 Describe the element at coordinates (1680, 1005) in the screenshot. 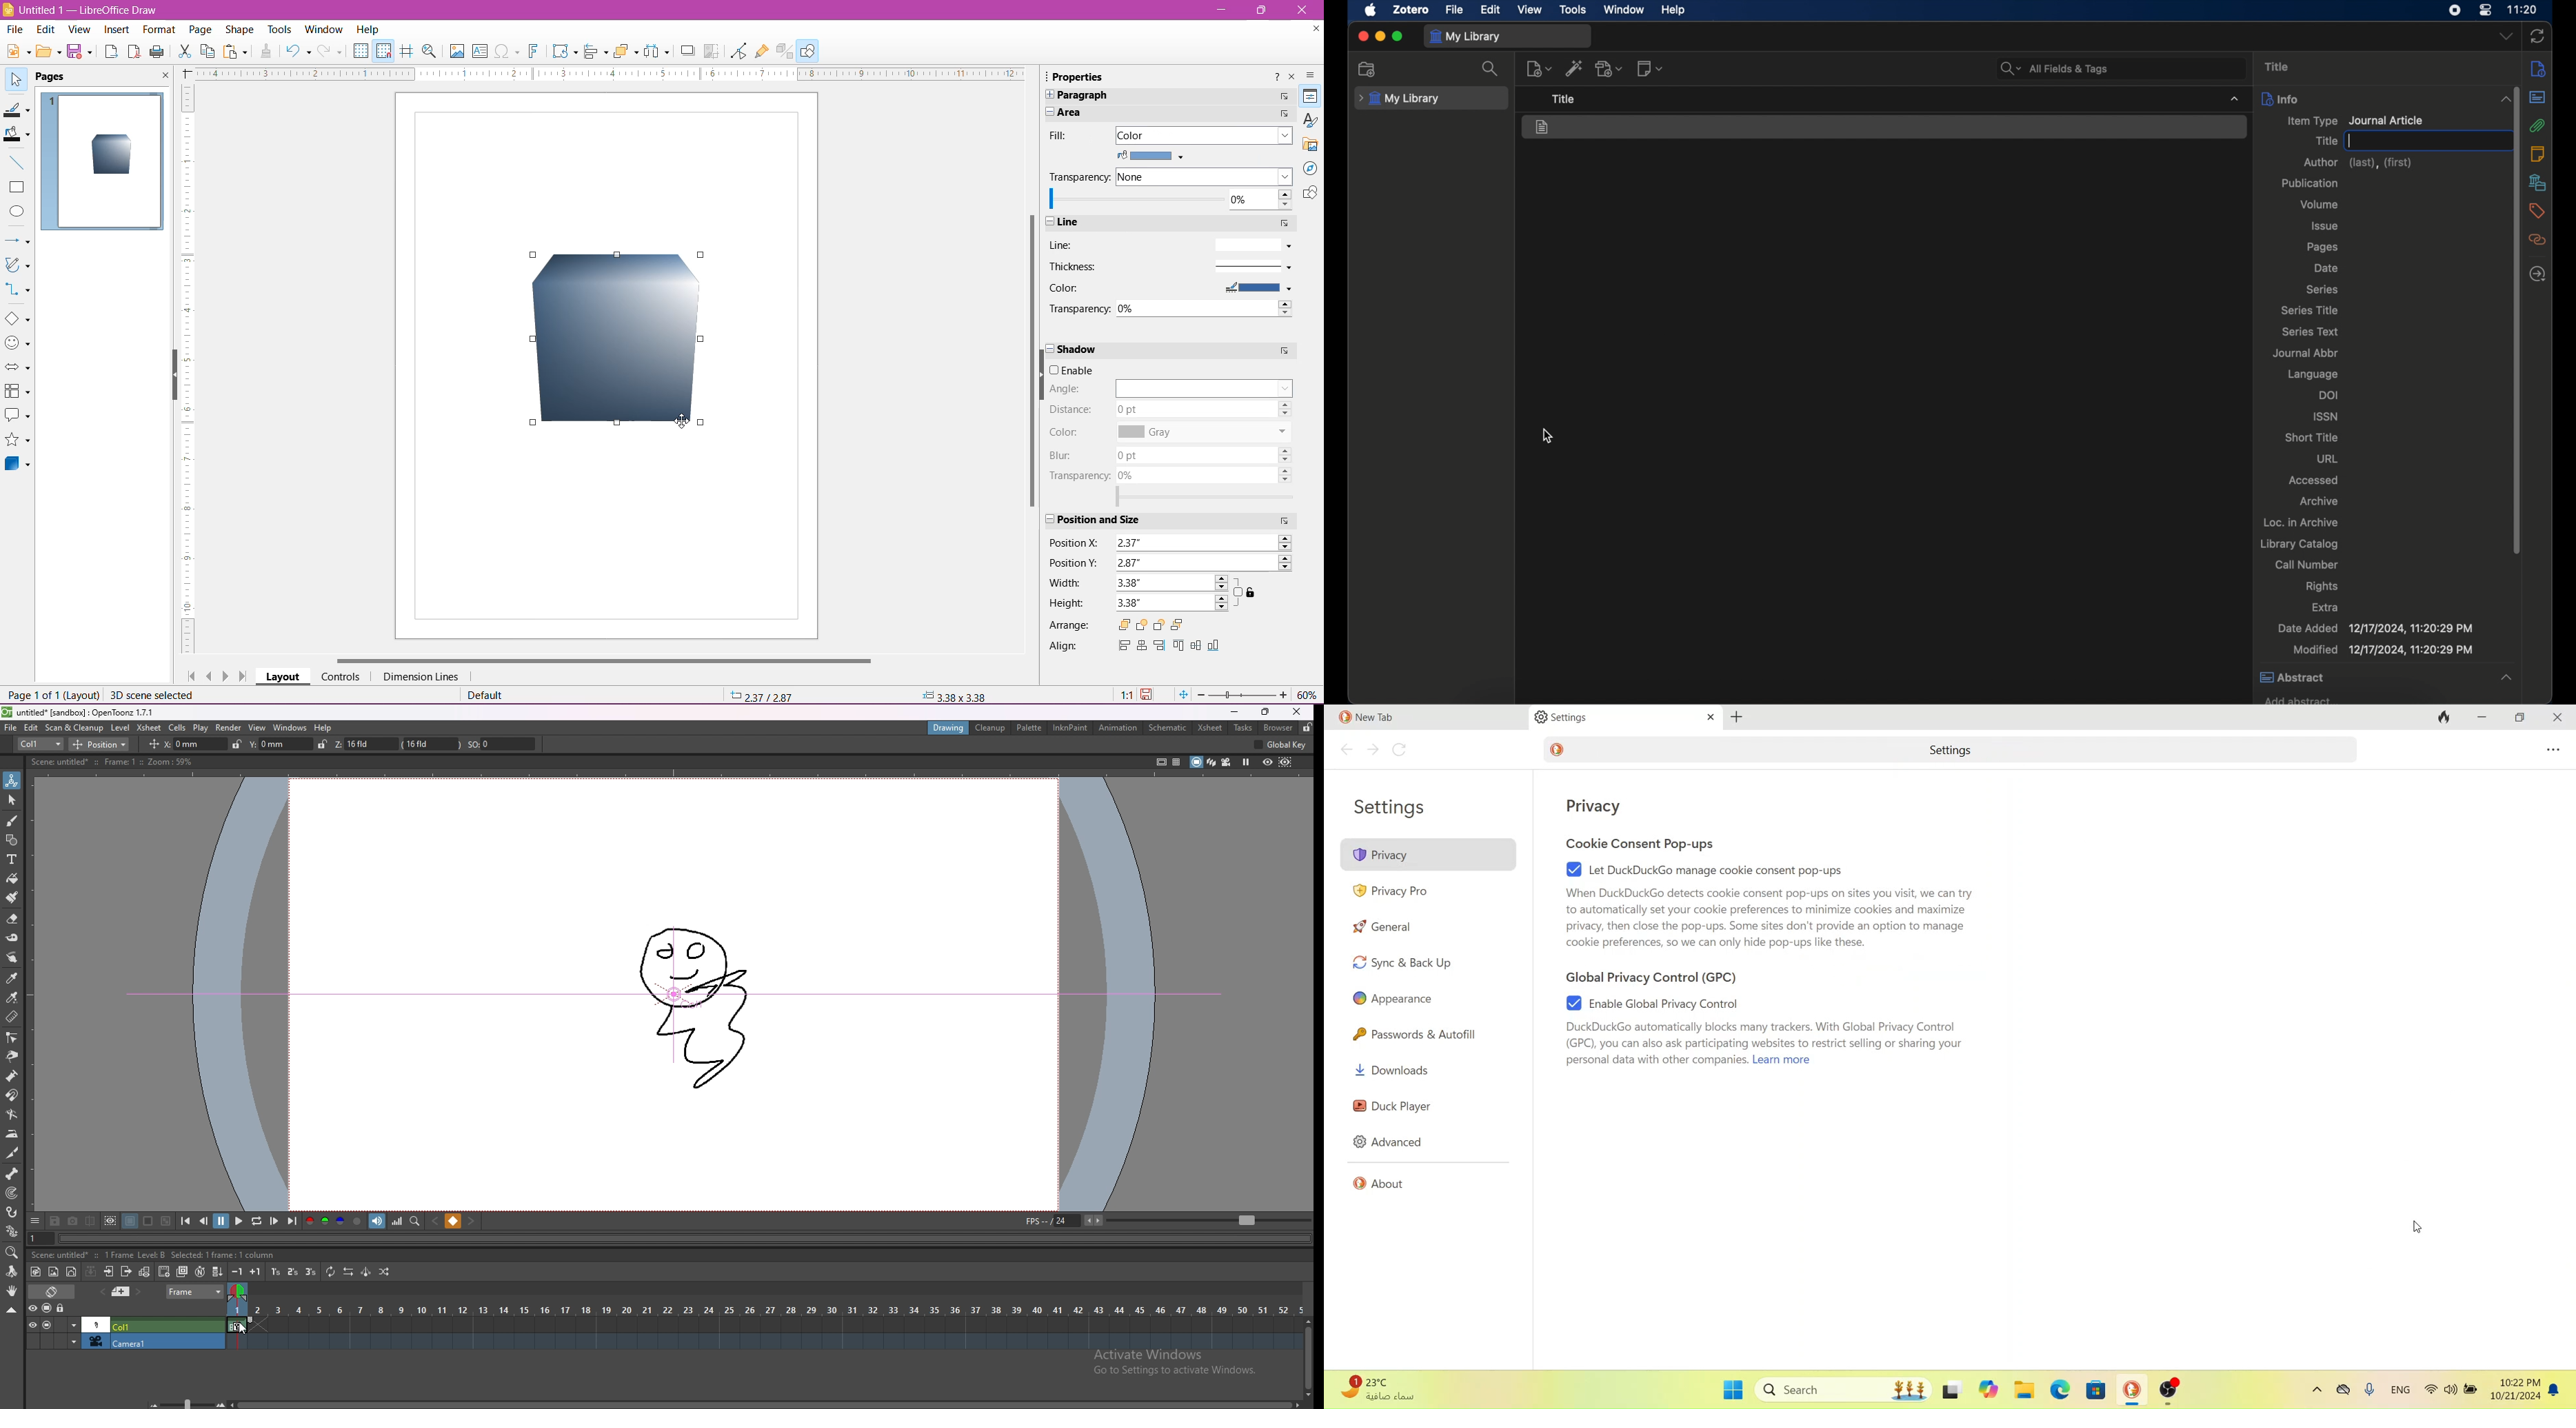

I see `Enable Global Privacy Control` at that location.